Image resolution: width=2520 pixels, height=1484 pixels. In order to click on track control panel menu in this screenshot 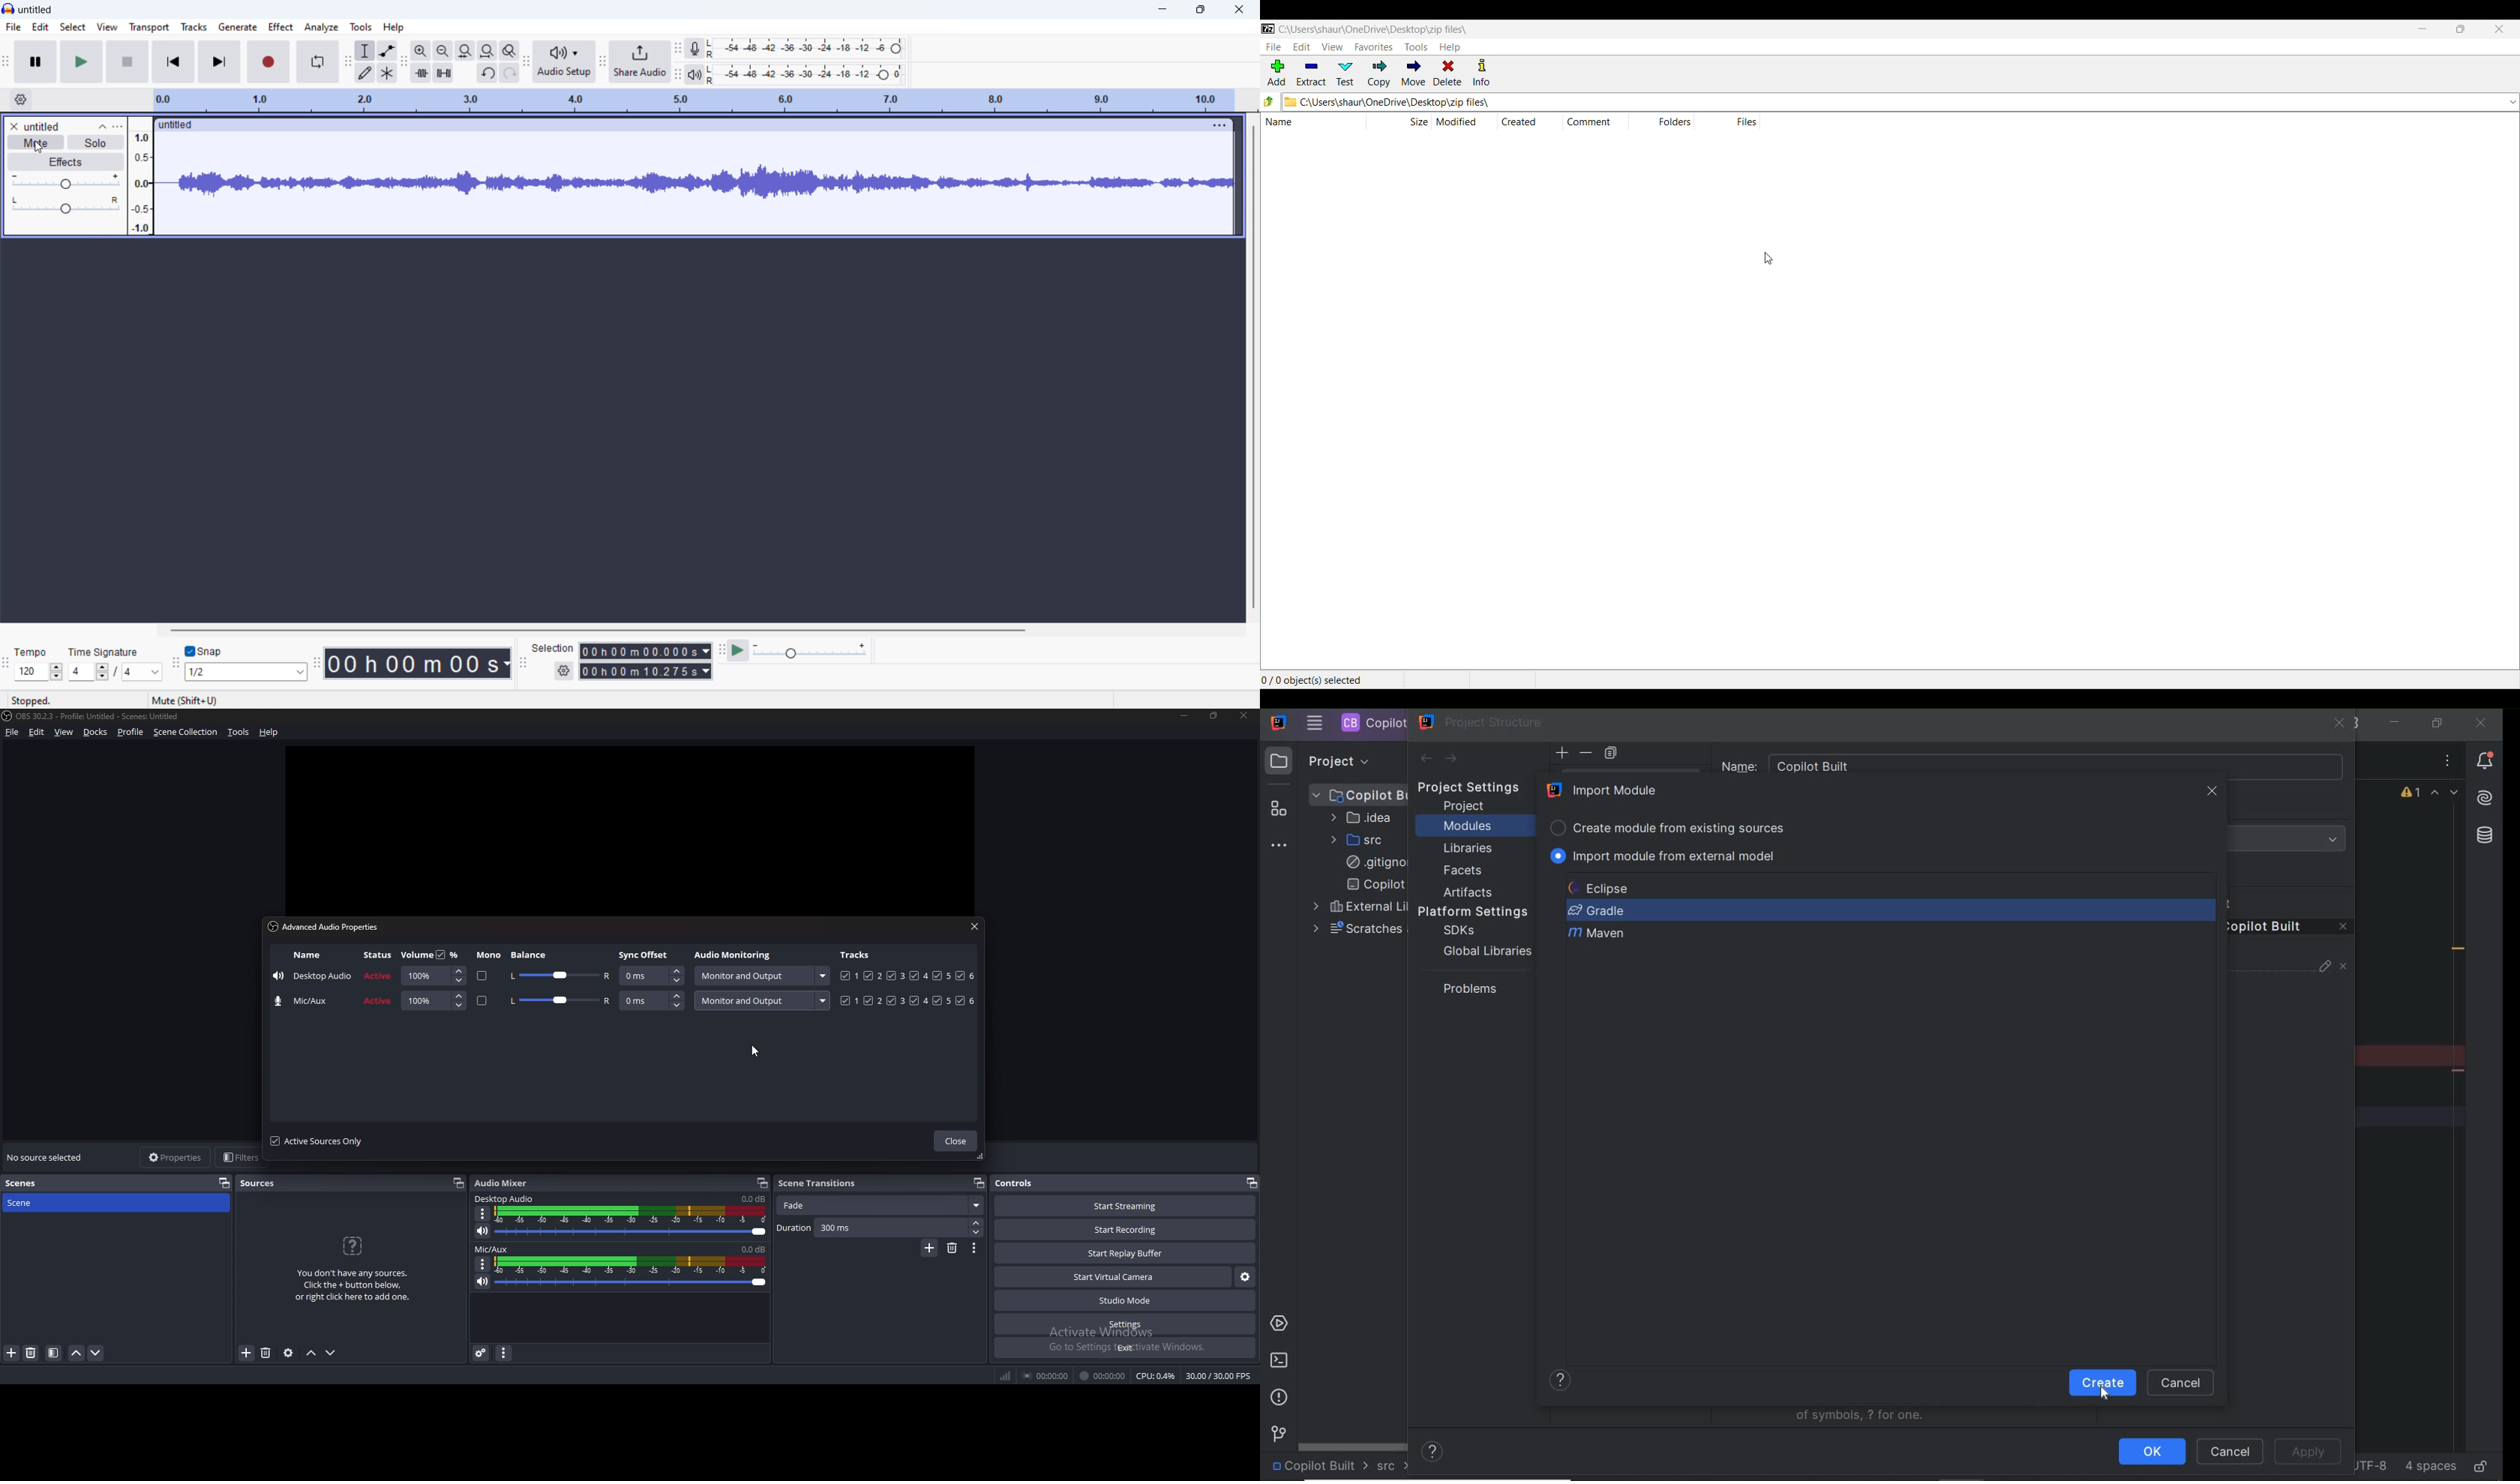, I will do `click(117, 126)`.